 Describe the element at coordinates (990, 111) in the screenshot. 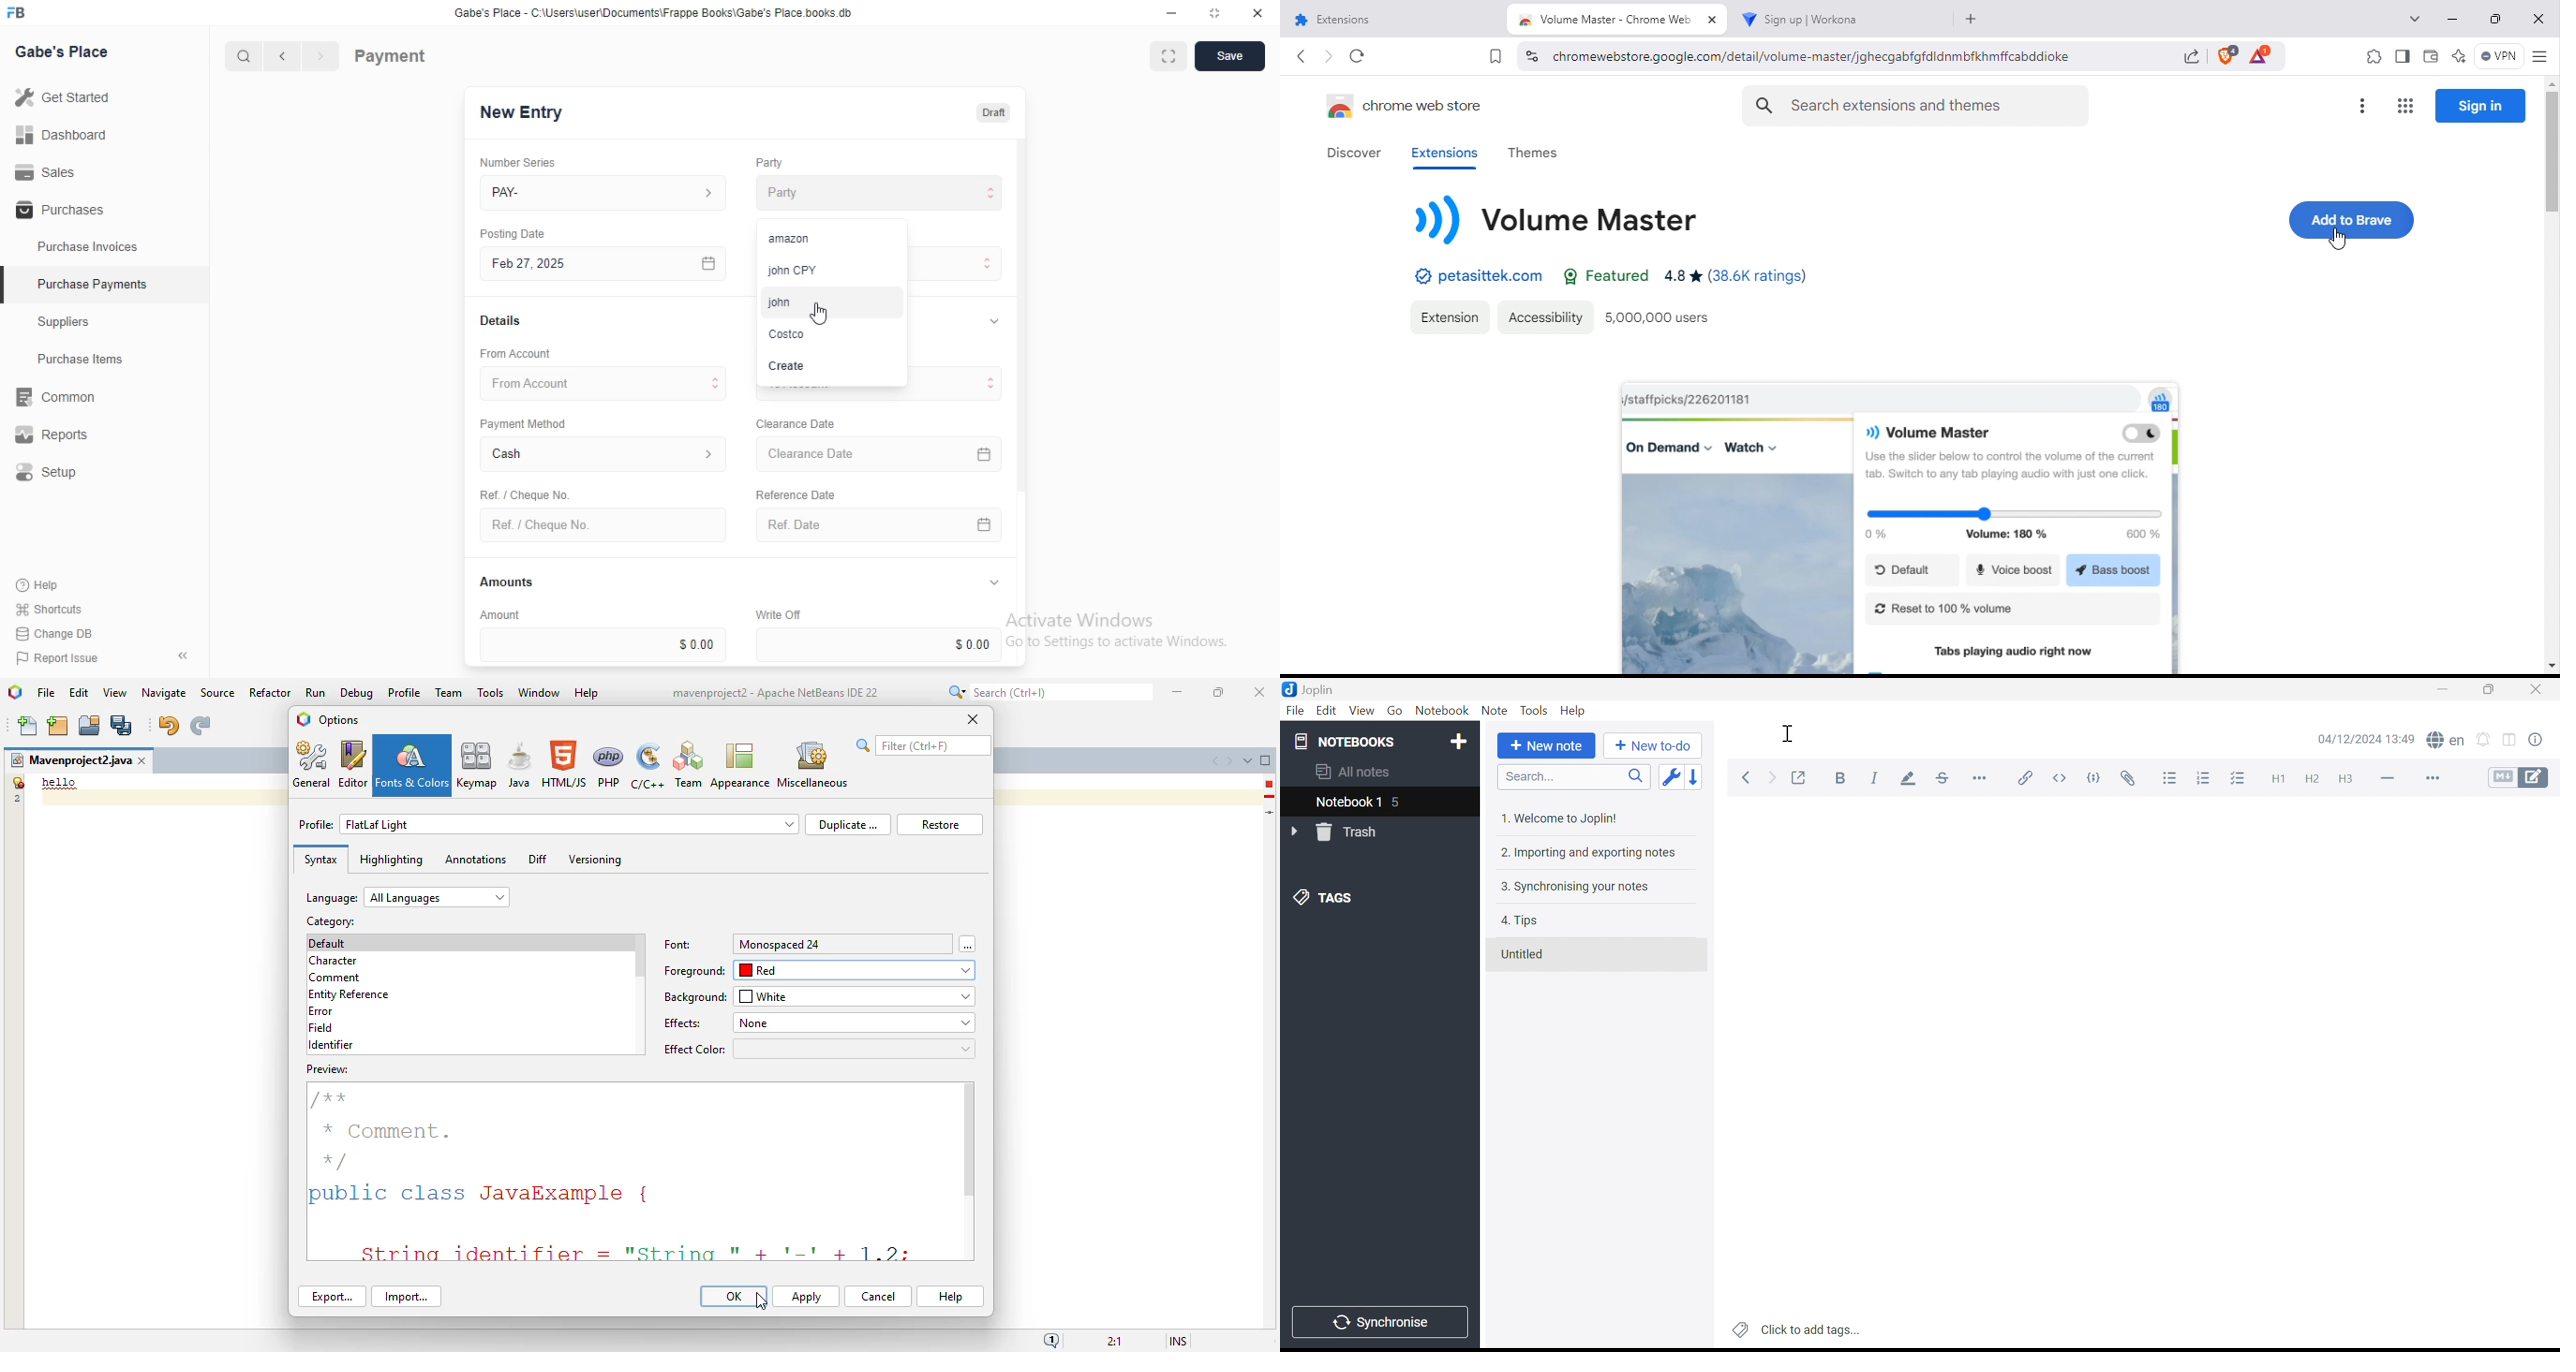

I see `Draft` at that location.